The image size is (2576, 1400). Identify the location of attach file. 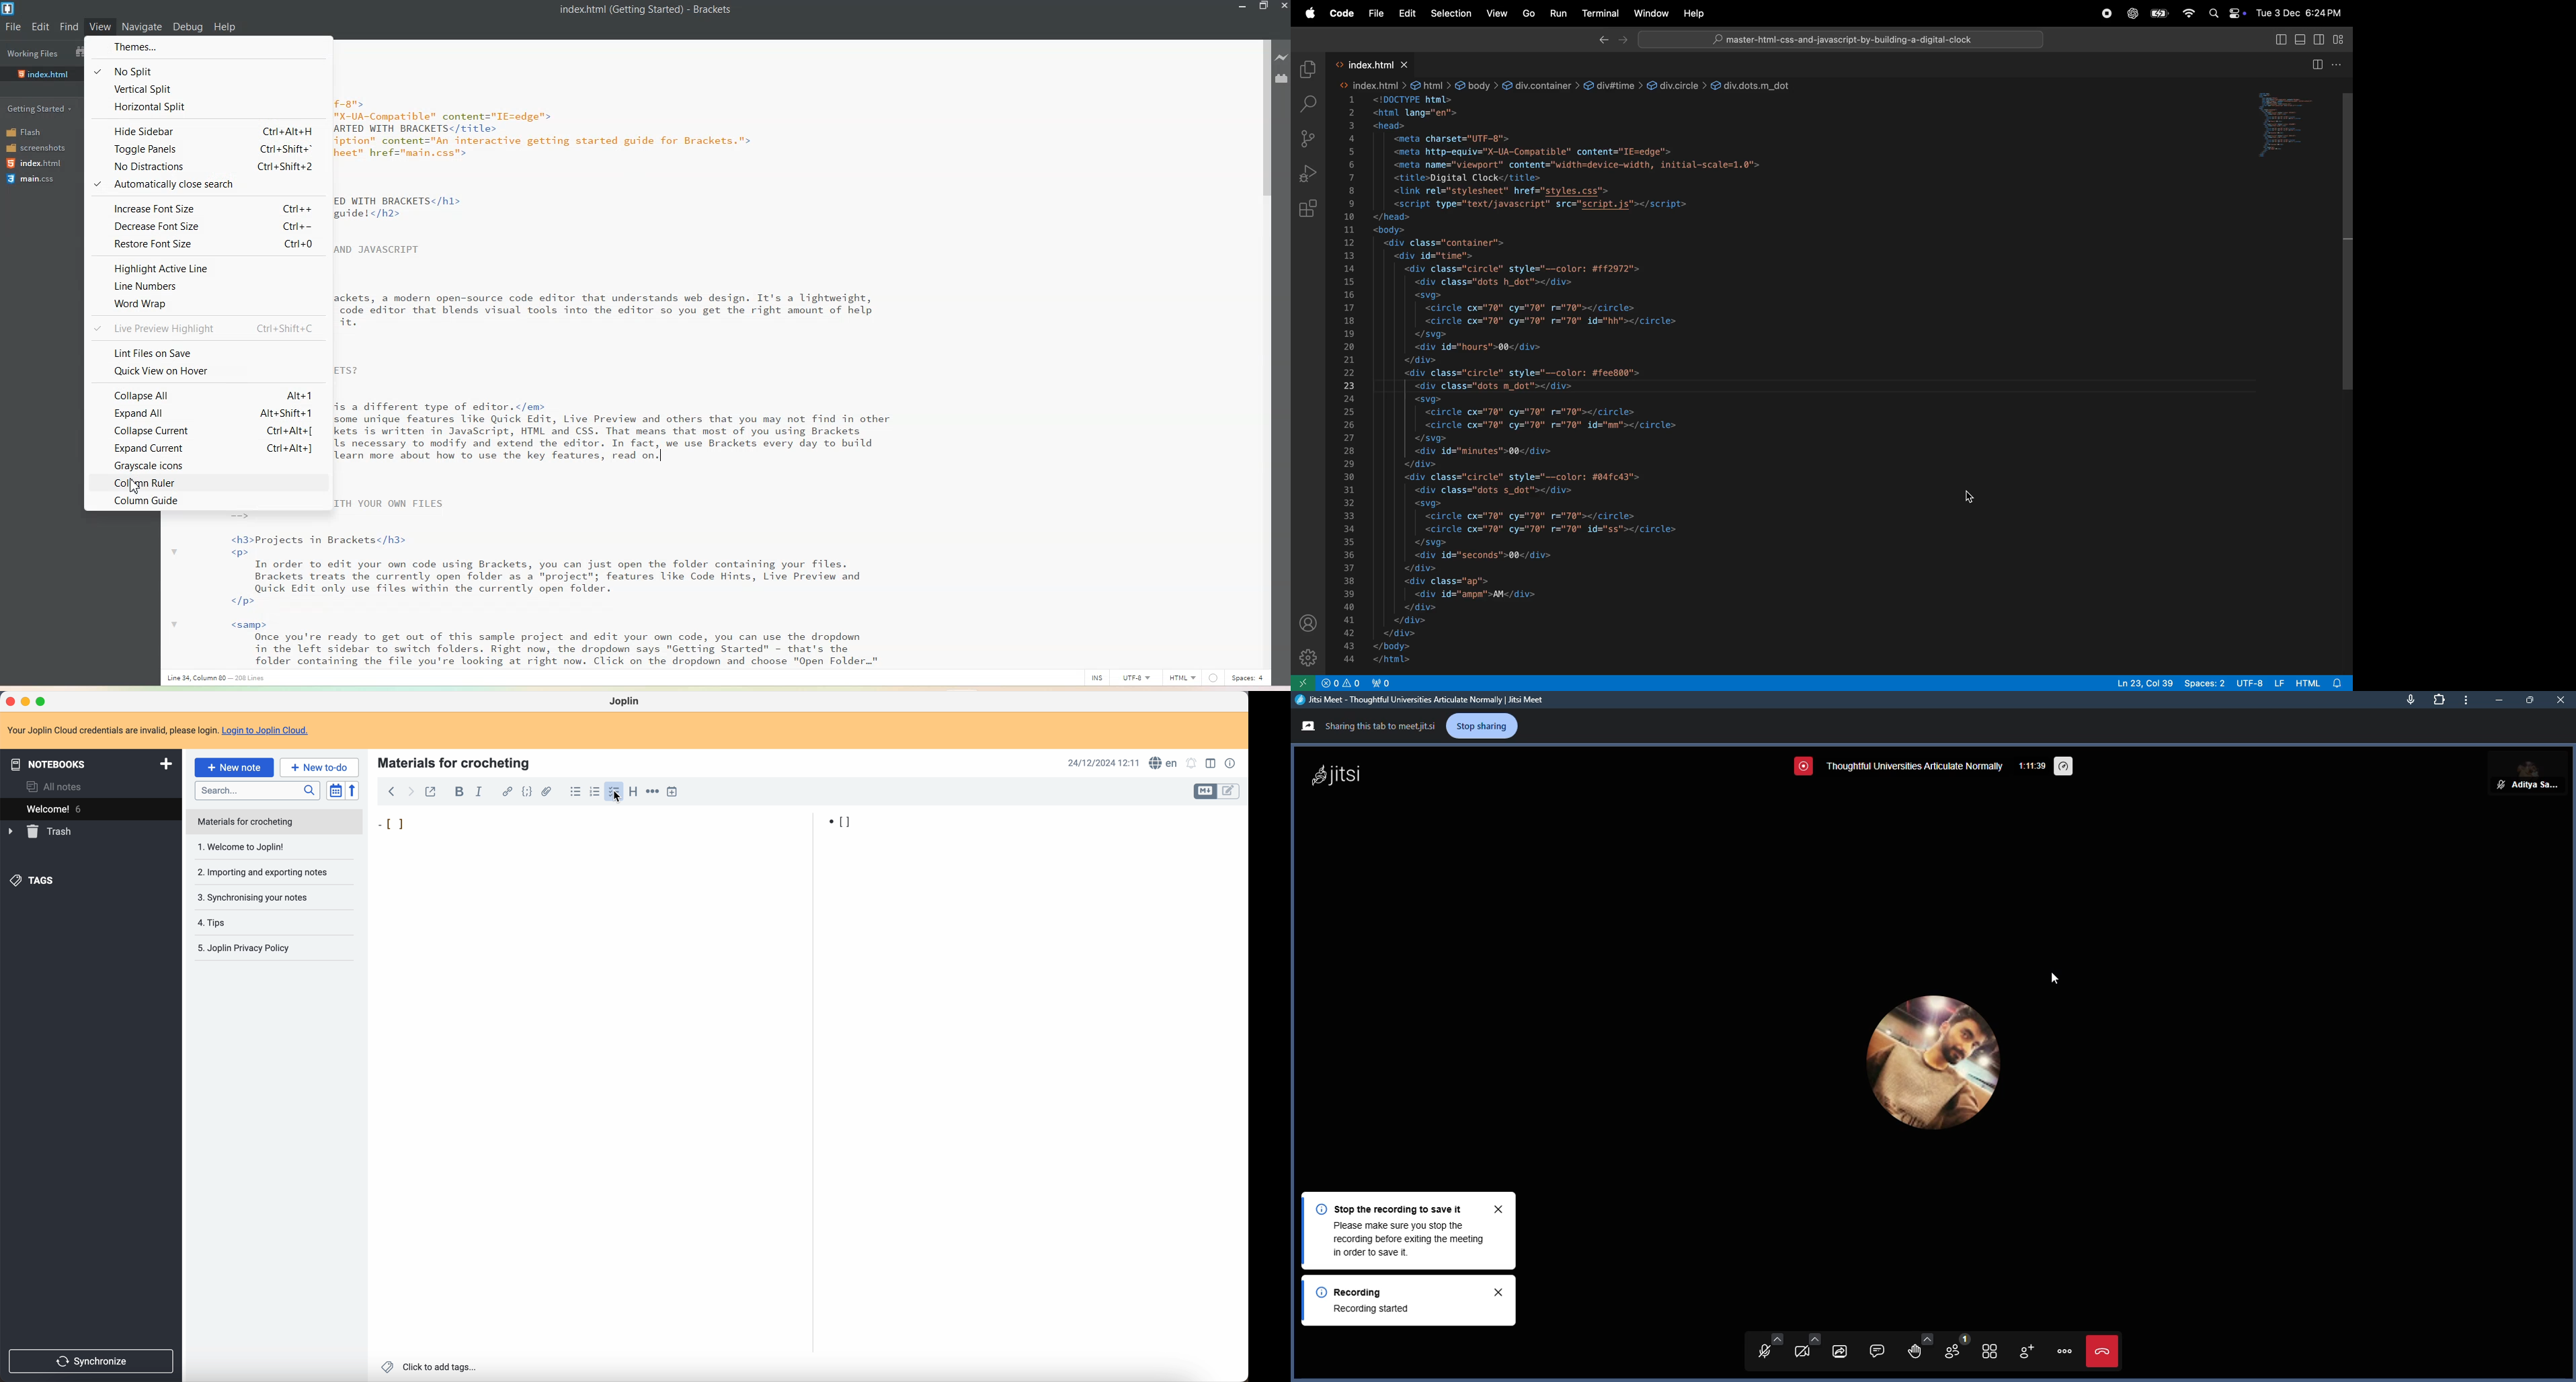
(549, 792).